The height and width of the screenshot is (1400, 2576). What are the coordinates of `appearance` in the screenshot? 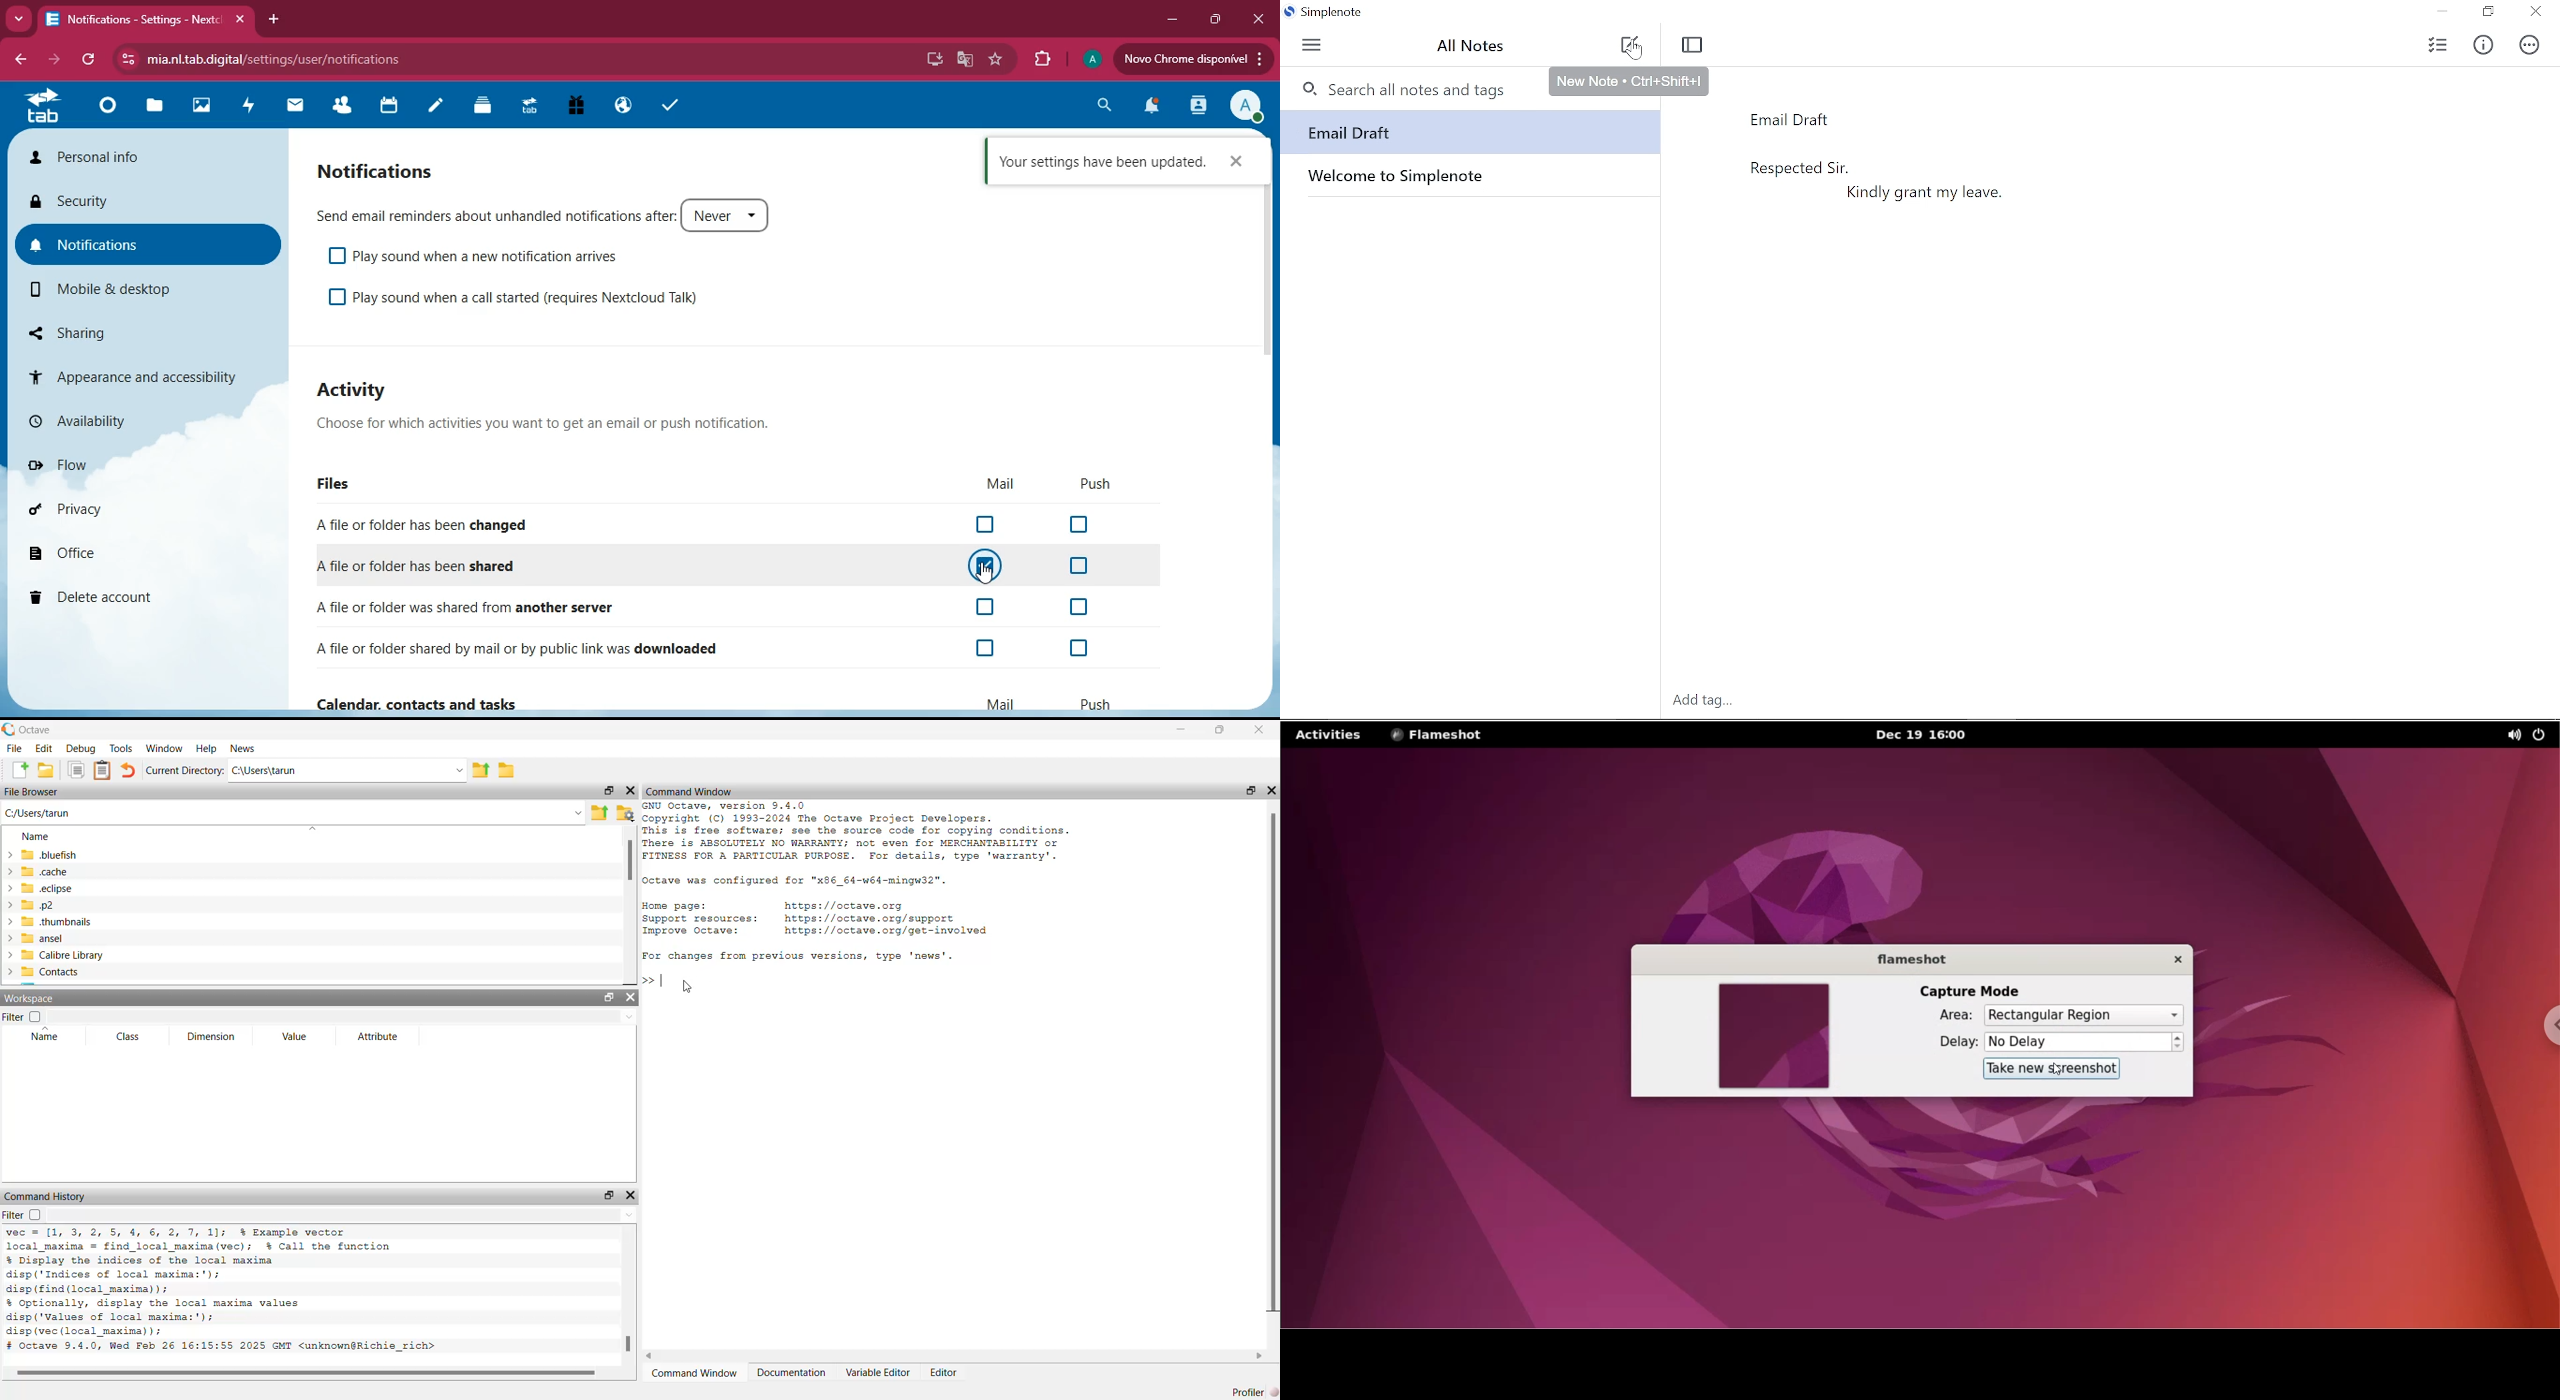 It's located at (141, 377).